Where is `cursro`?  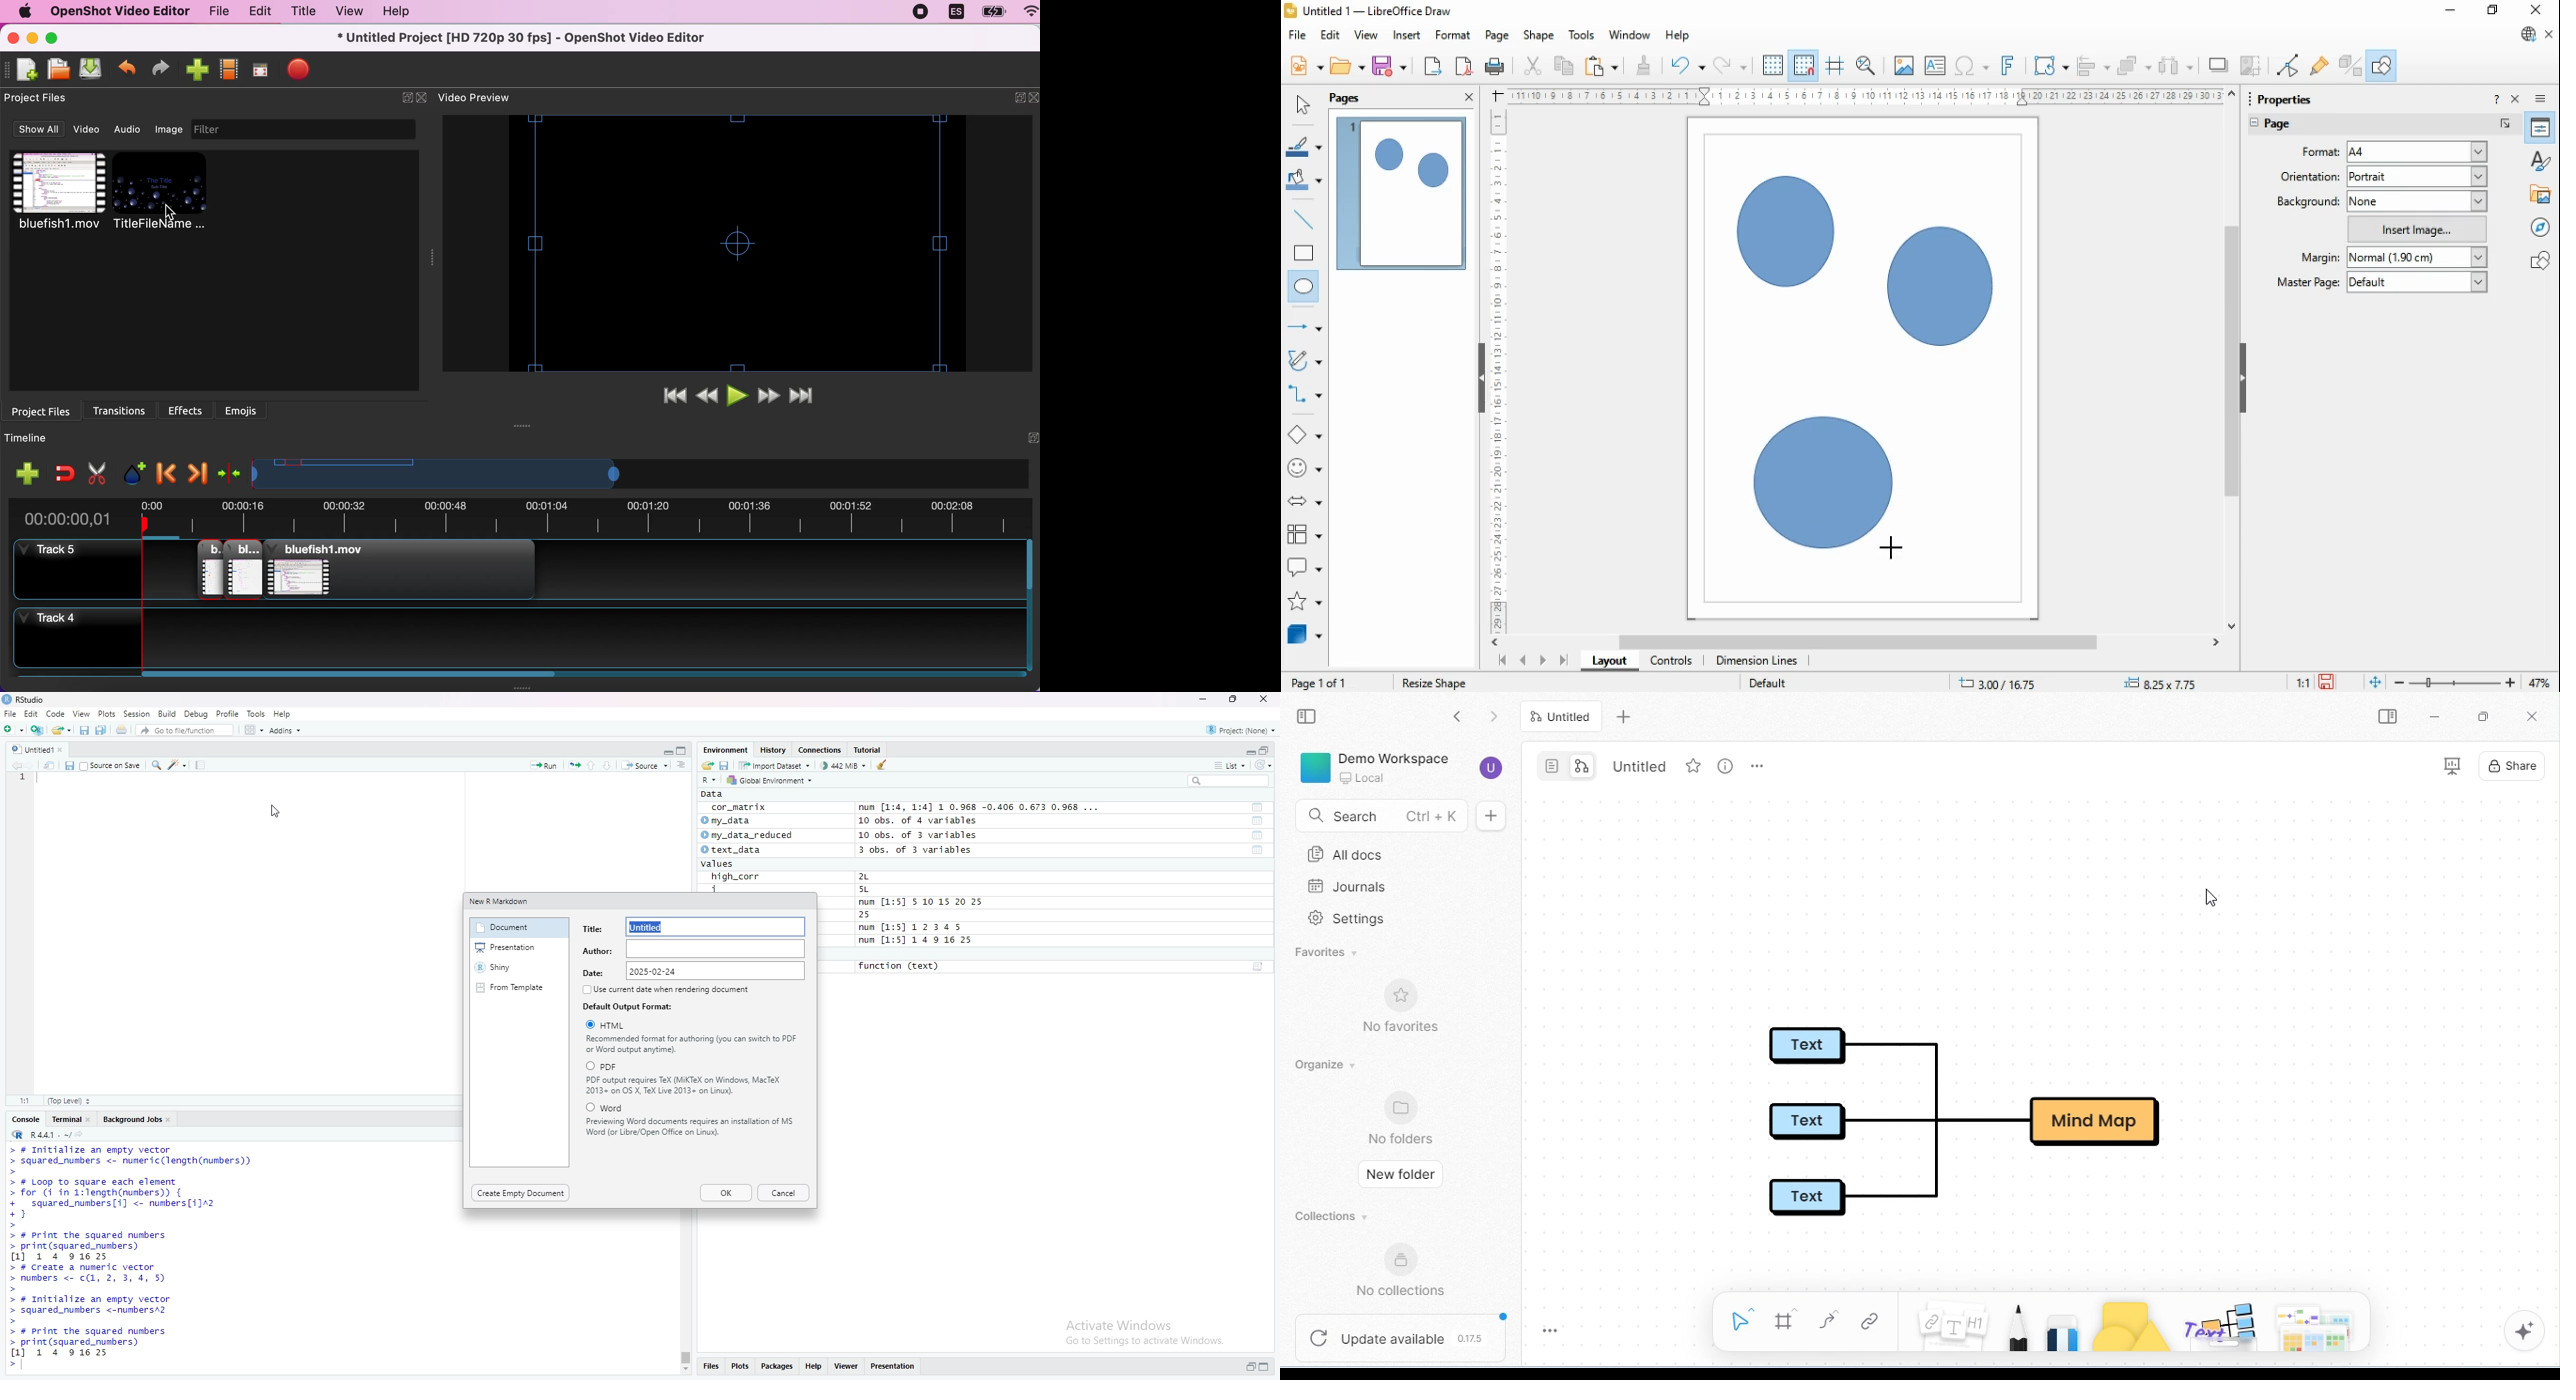
cursro is located at coordinates (277, 812).